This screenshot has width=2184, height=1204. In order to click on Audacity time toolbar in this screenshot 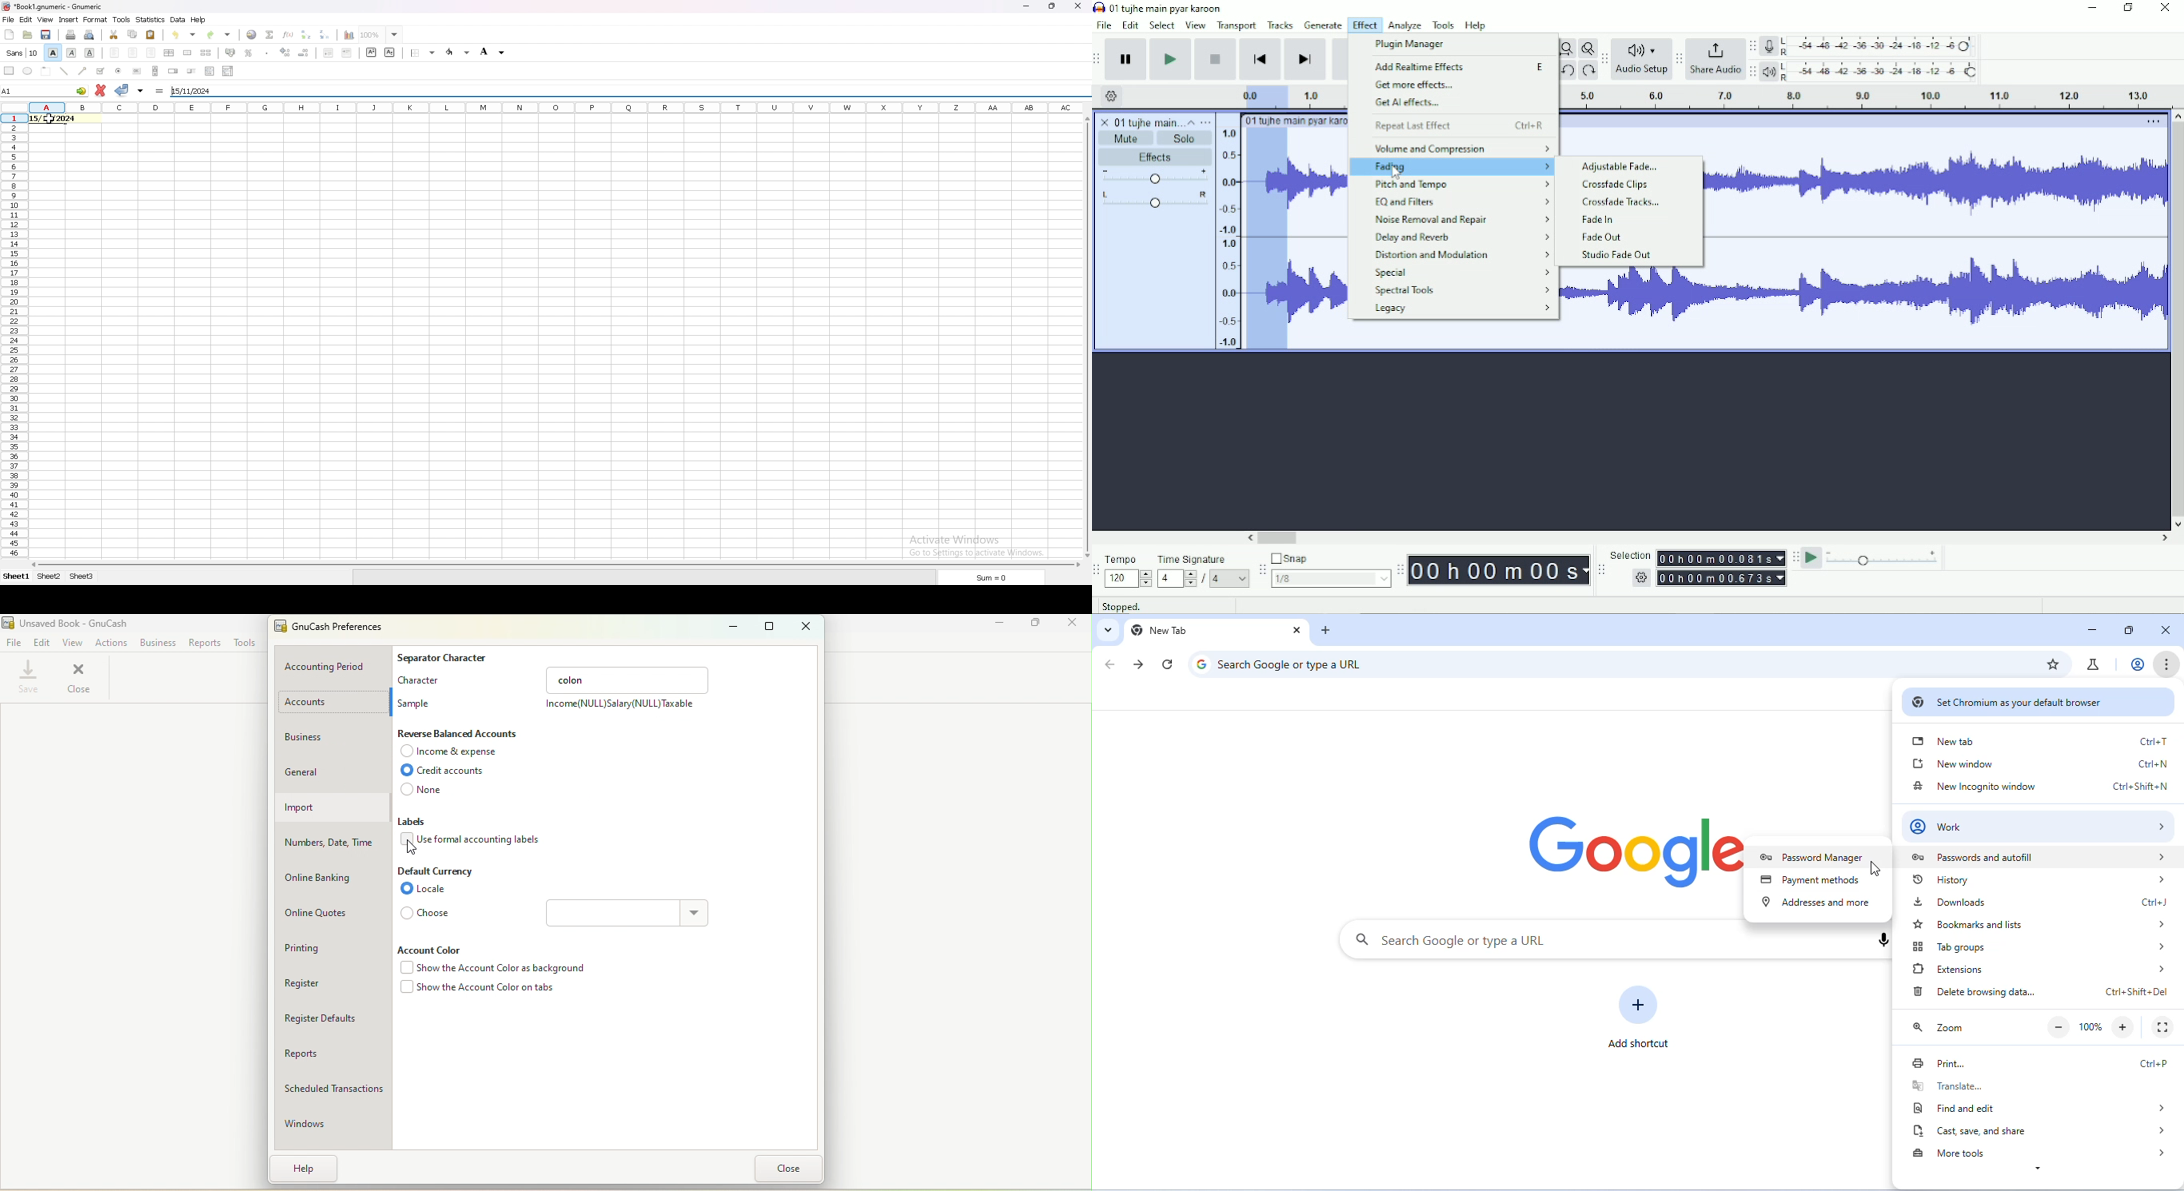, I will do `click(1399, 570)`.